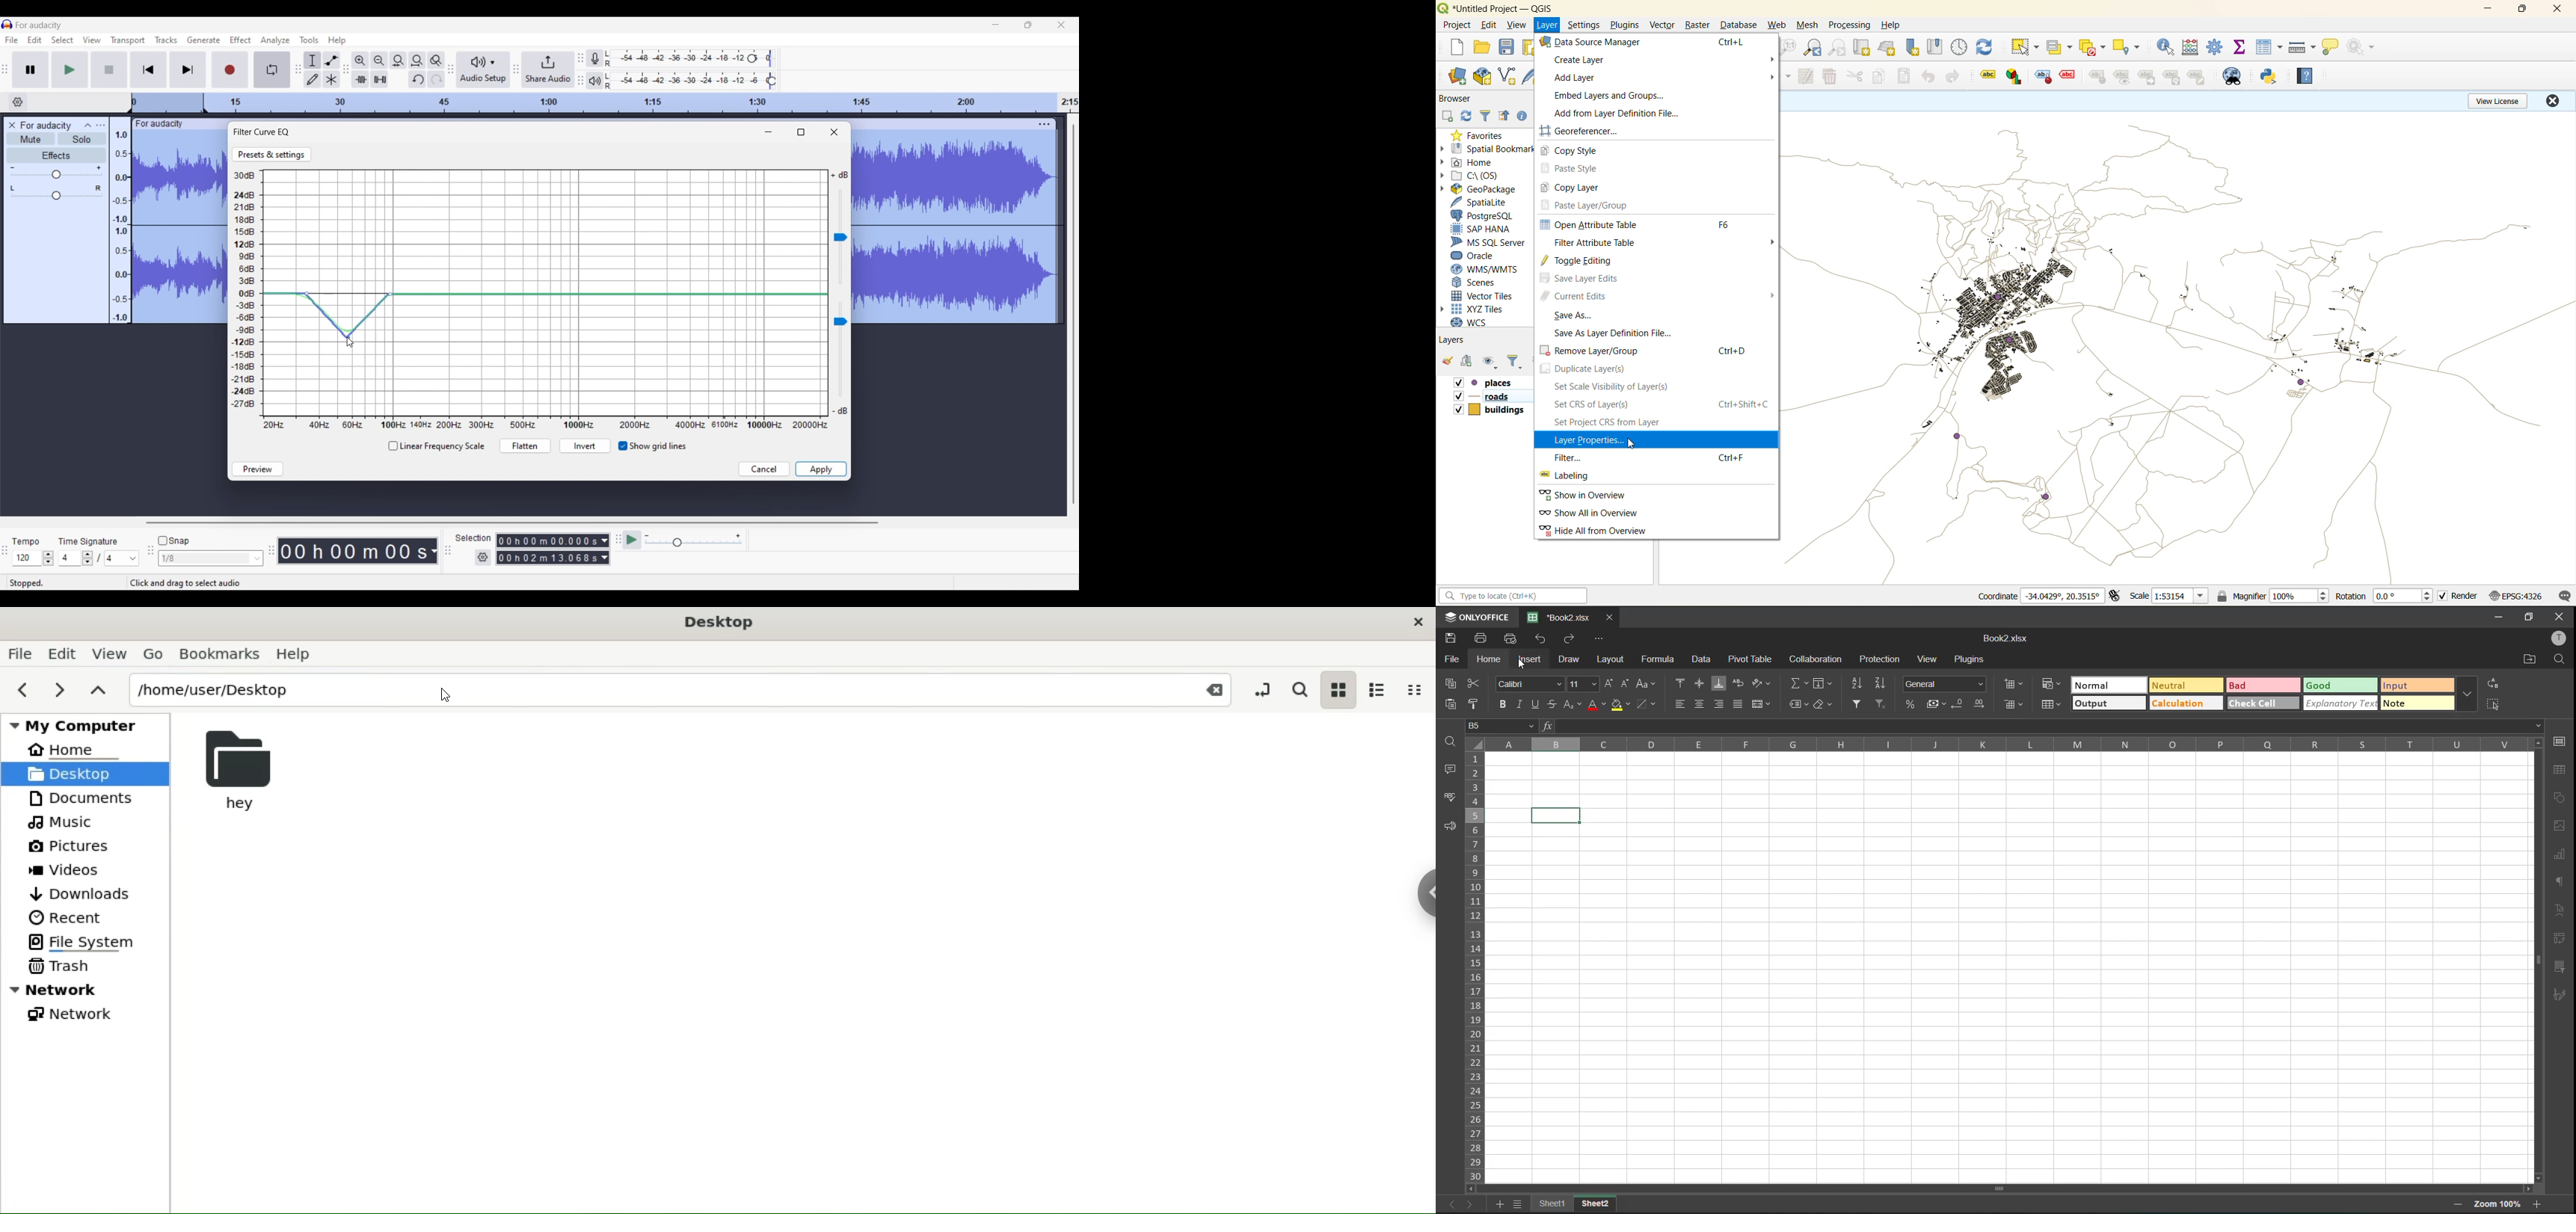  What do you see at coordinates (1476, 683) in the screenshot?
I see `cut` at bounding box center [1476, 683].